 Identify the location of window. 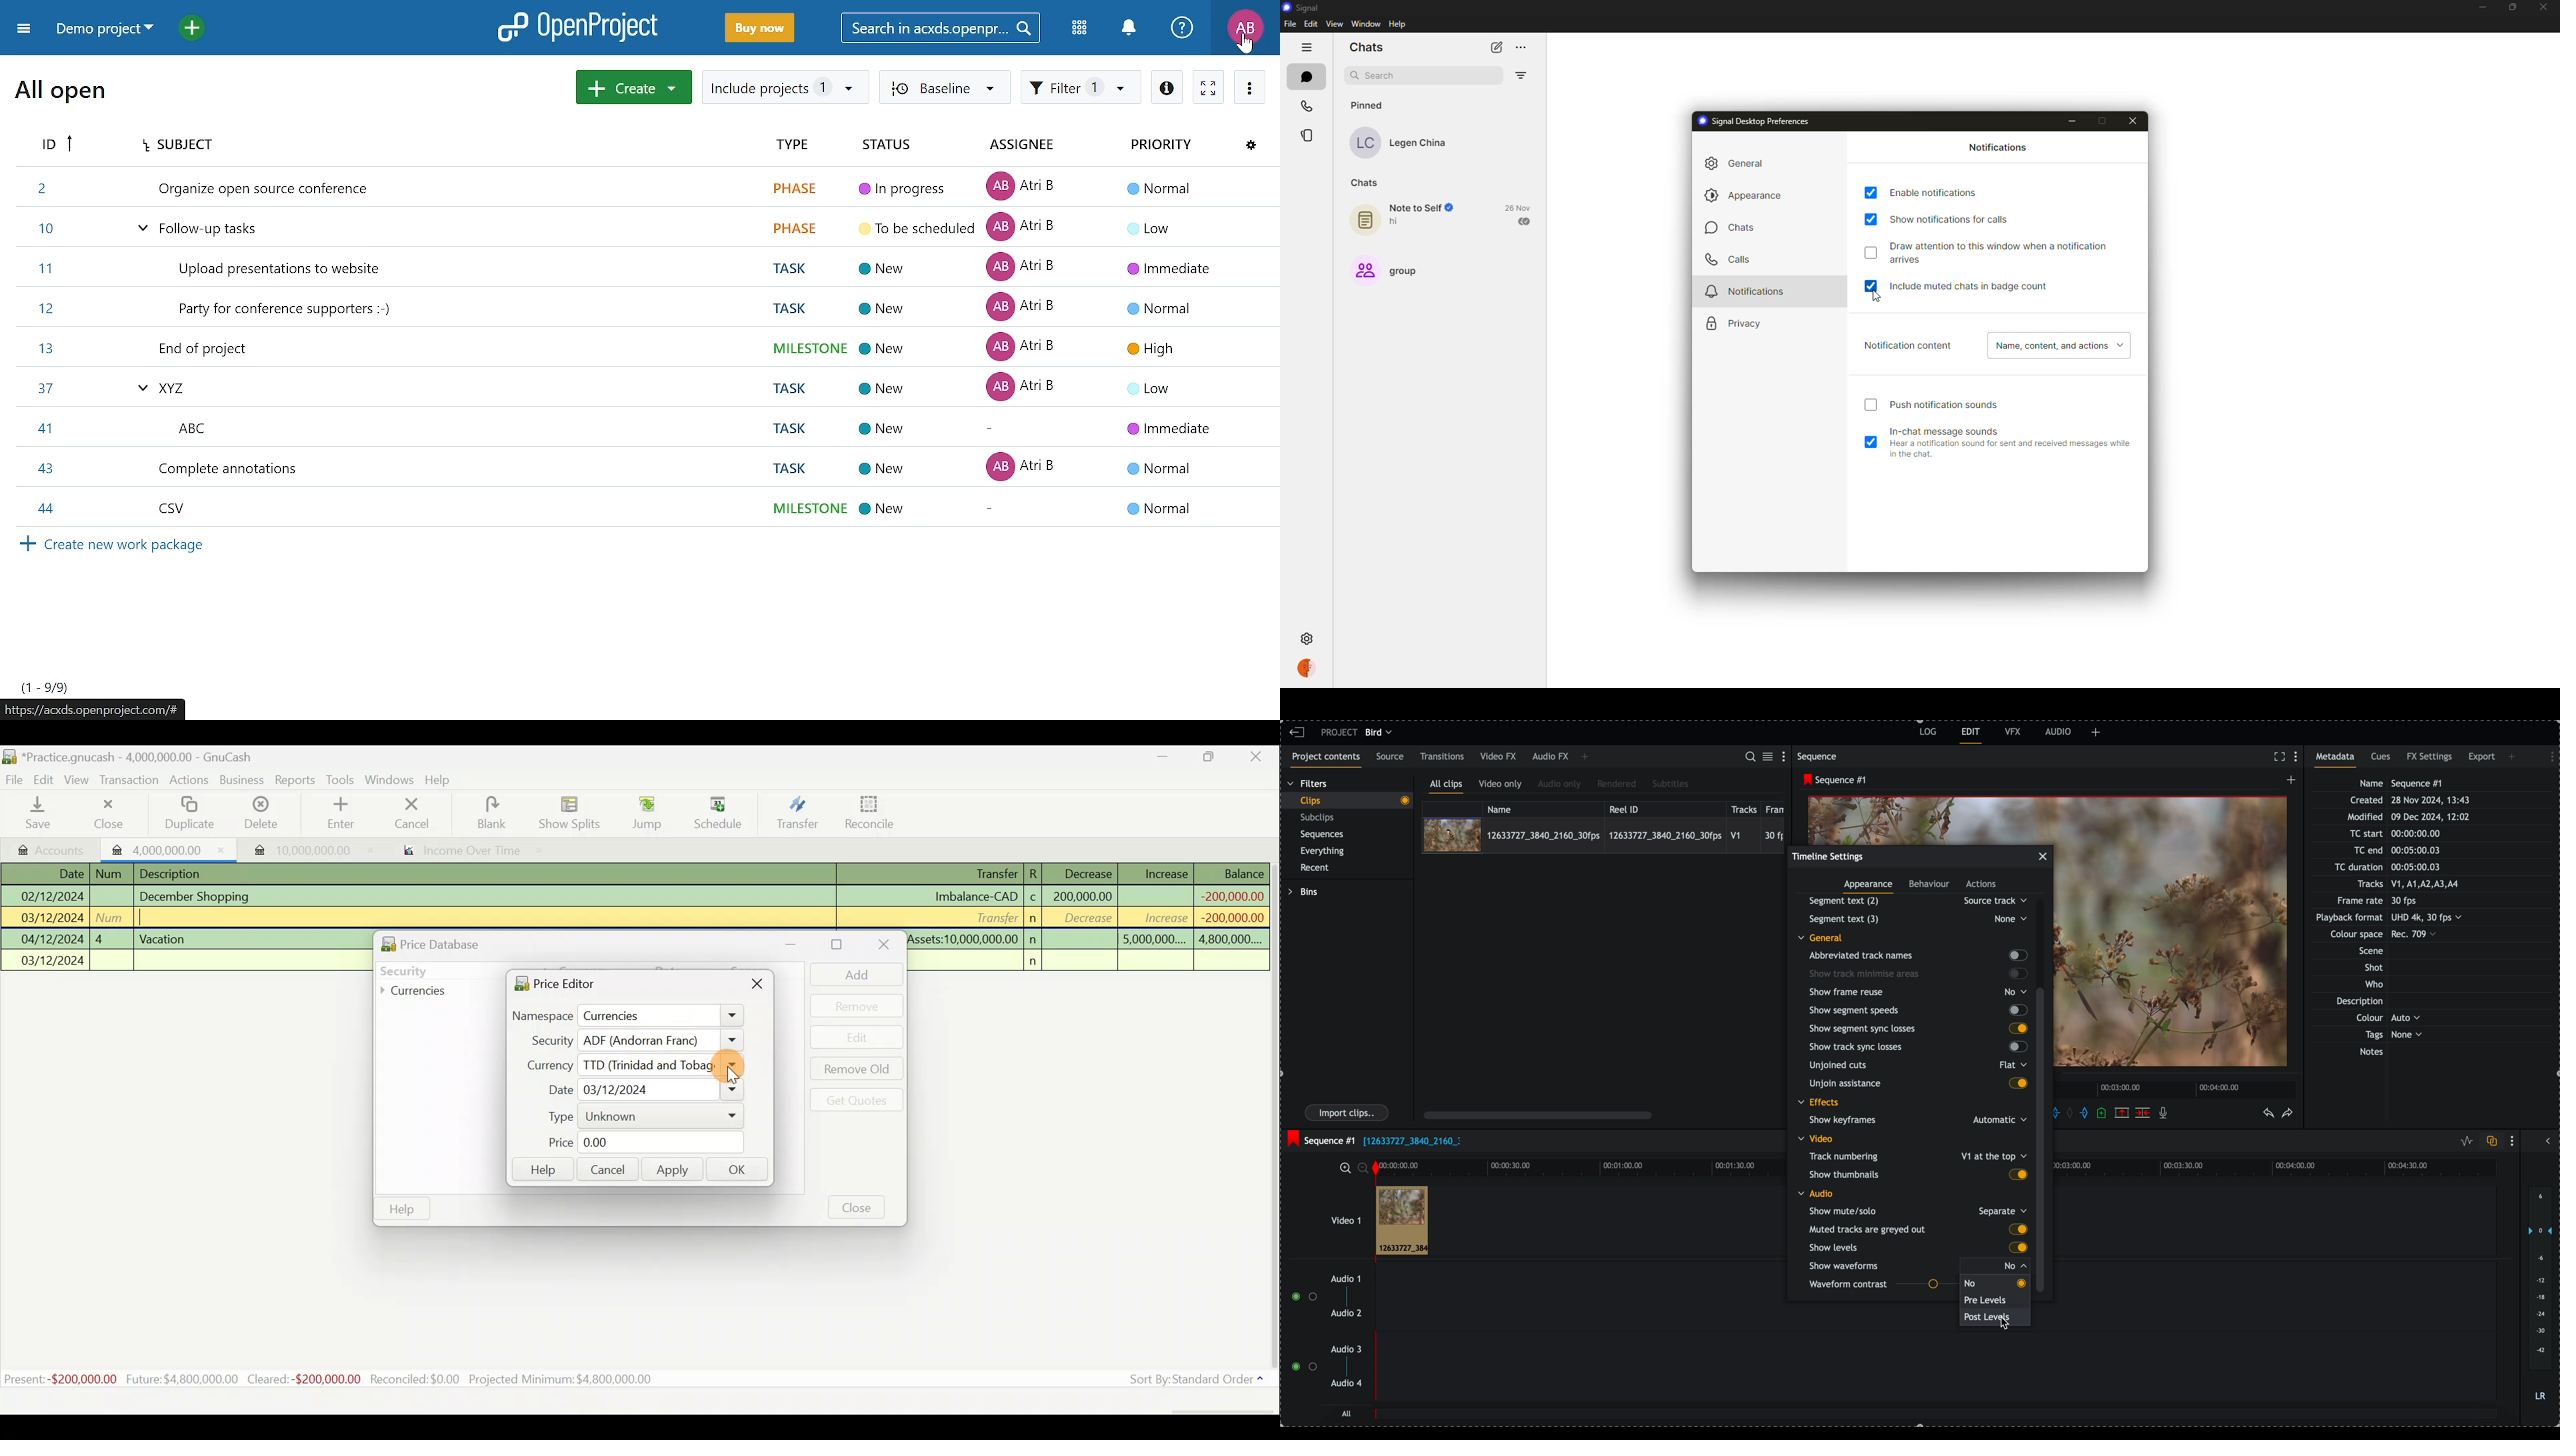
(1368, 24).